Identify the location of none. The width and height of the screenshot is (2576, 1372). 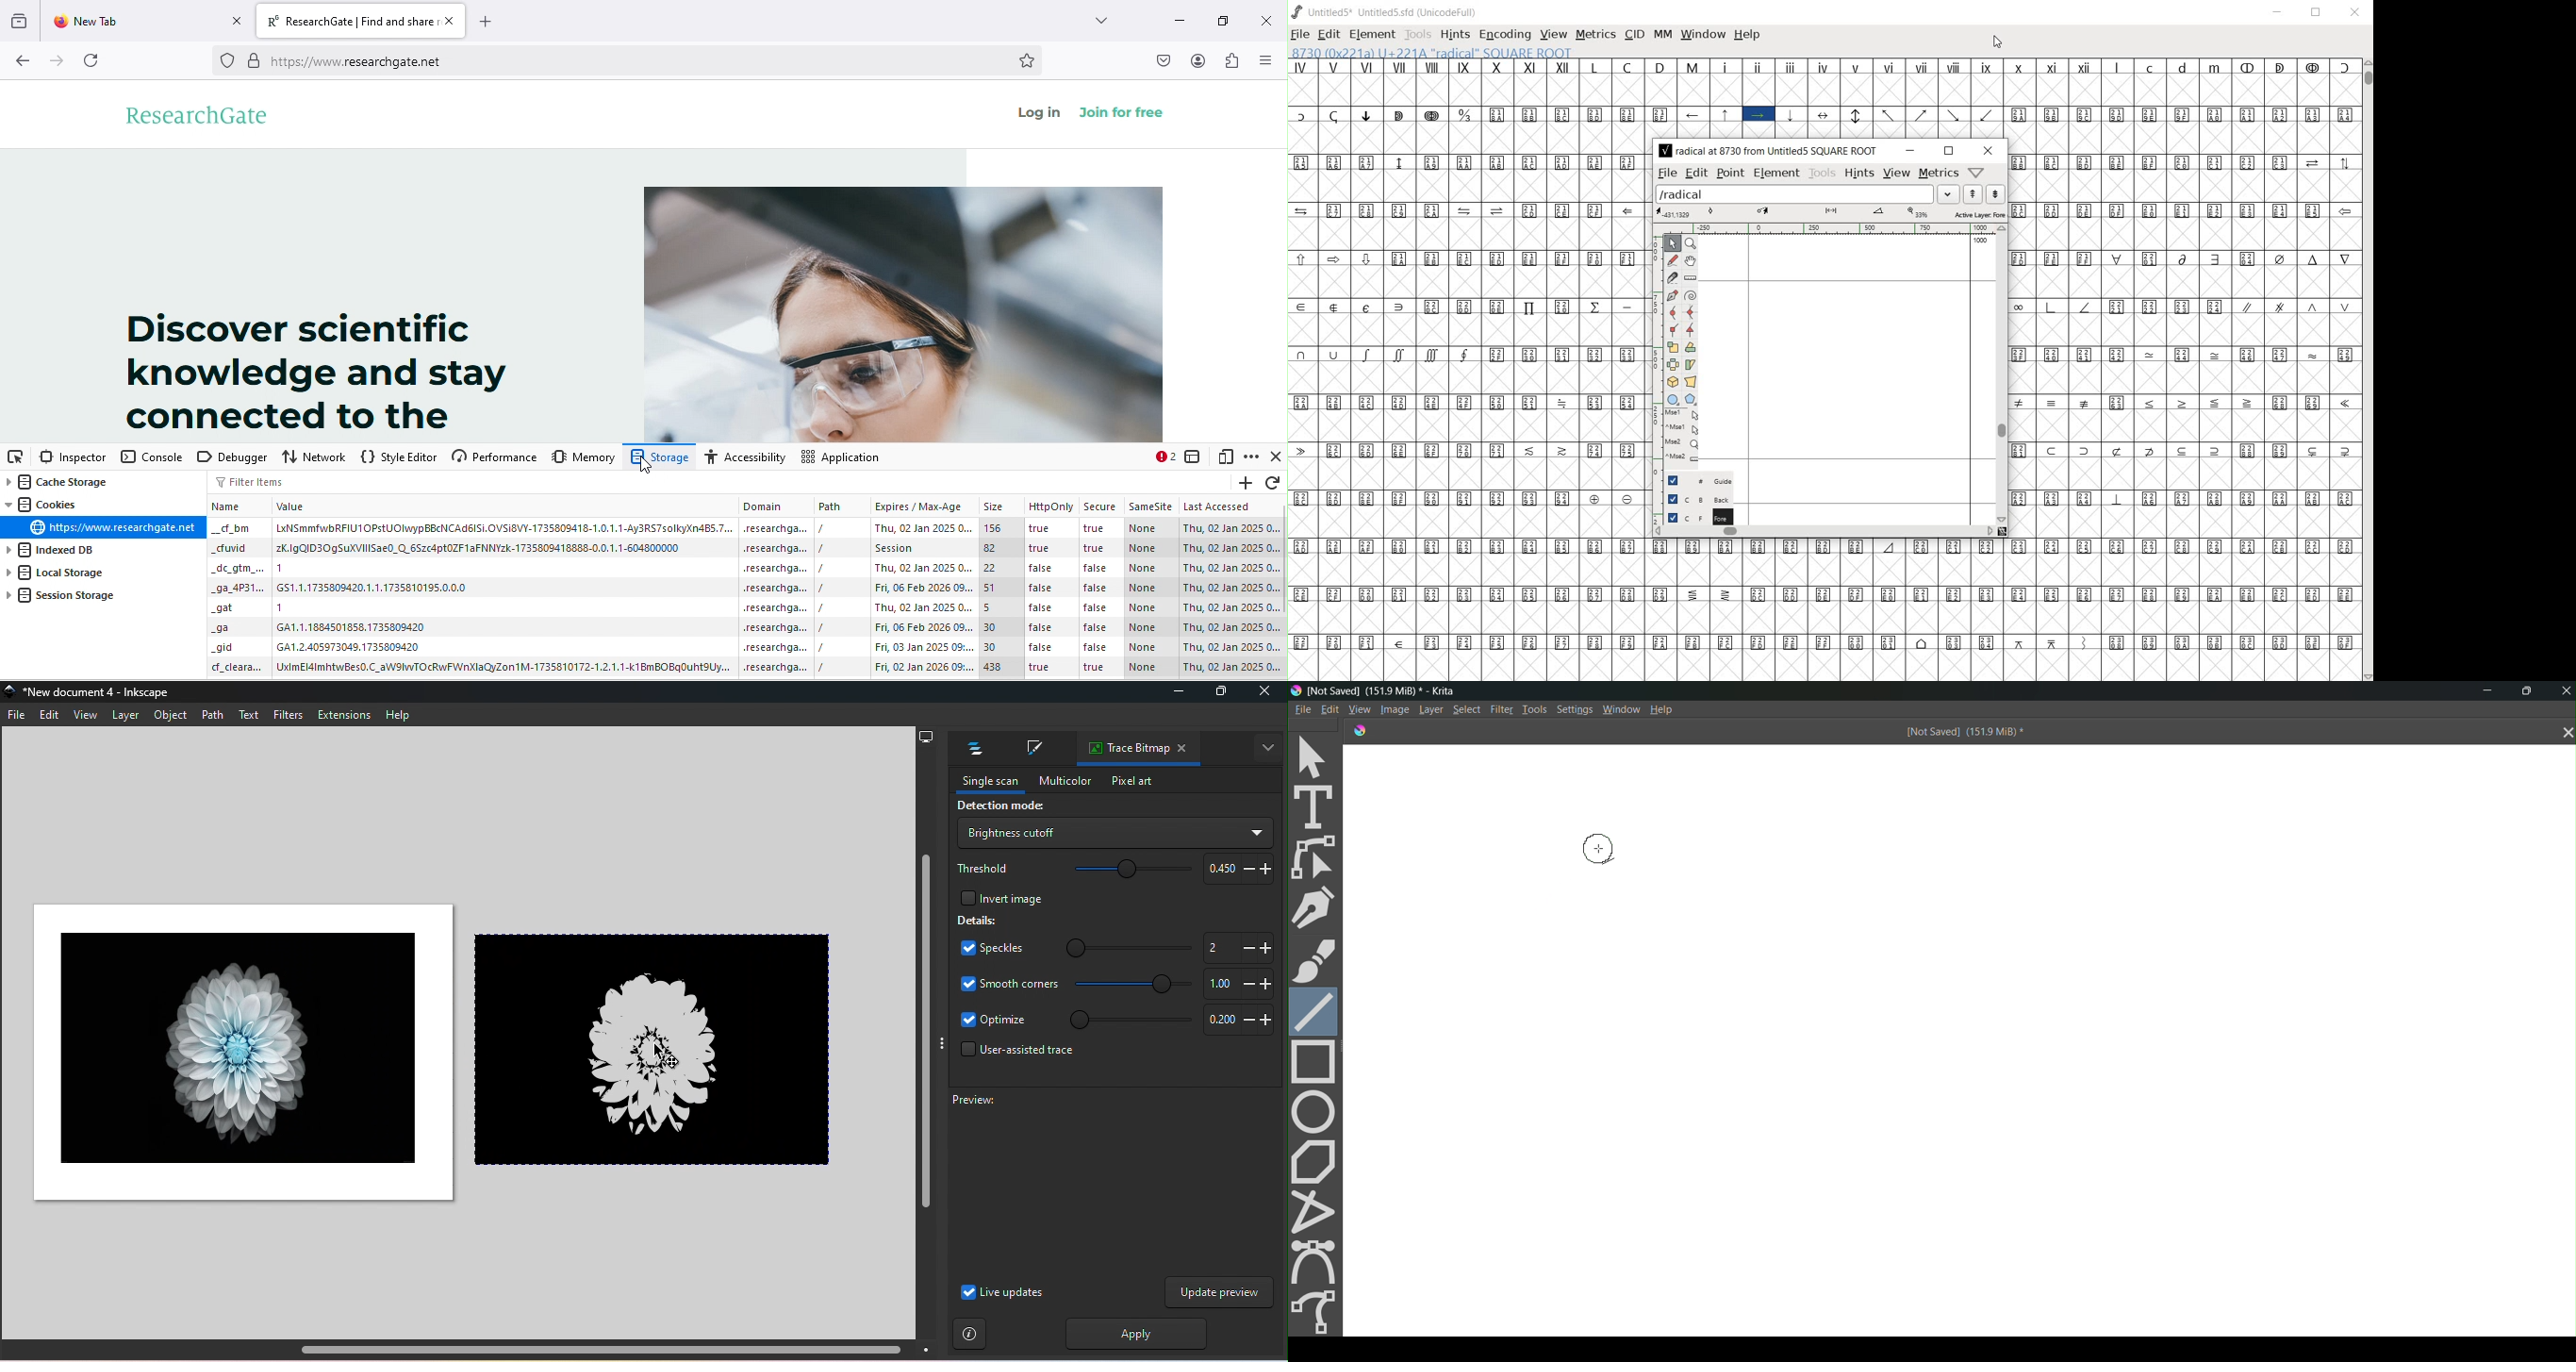
(1142, 667).